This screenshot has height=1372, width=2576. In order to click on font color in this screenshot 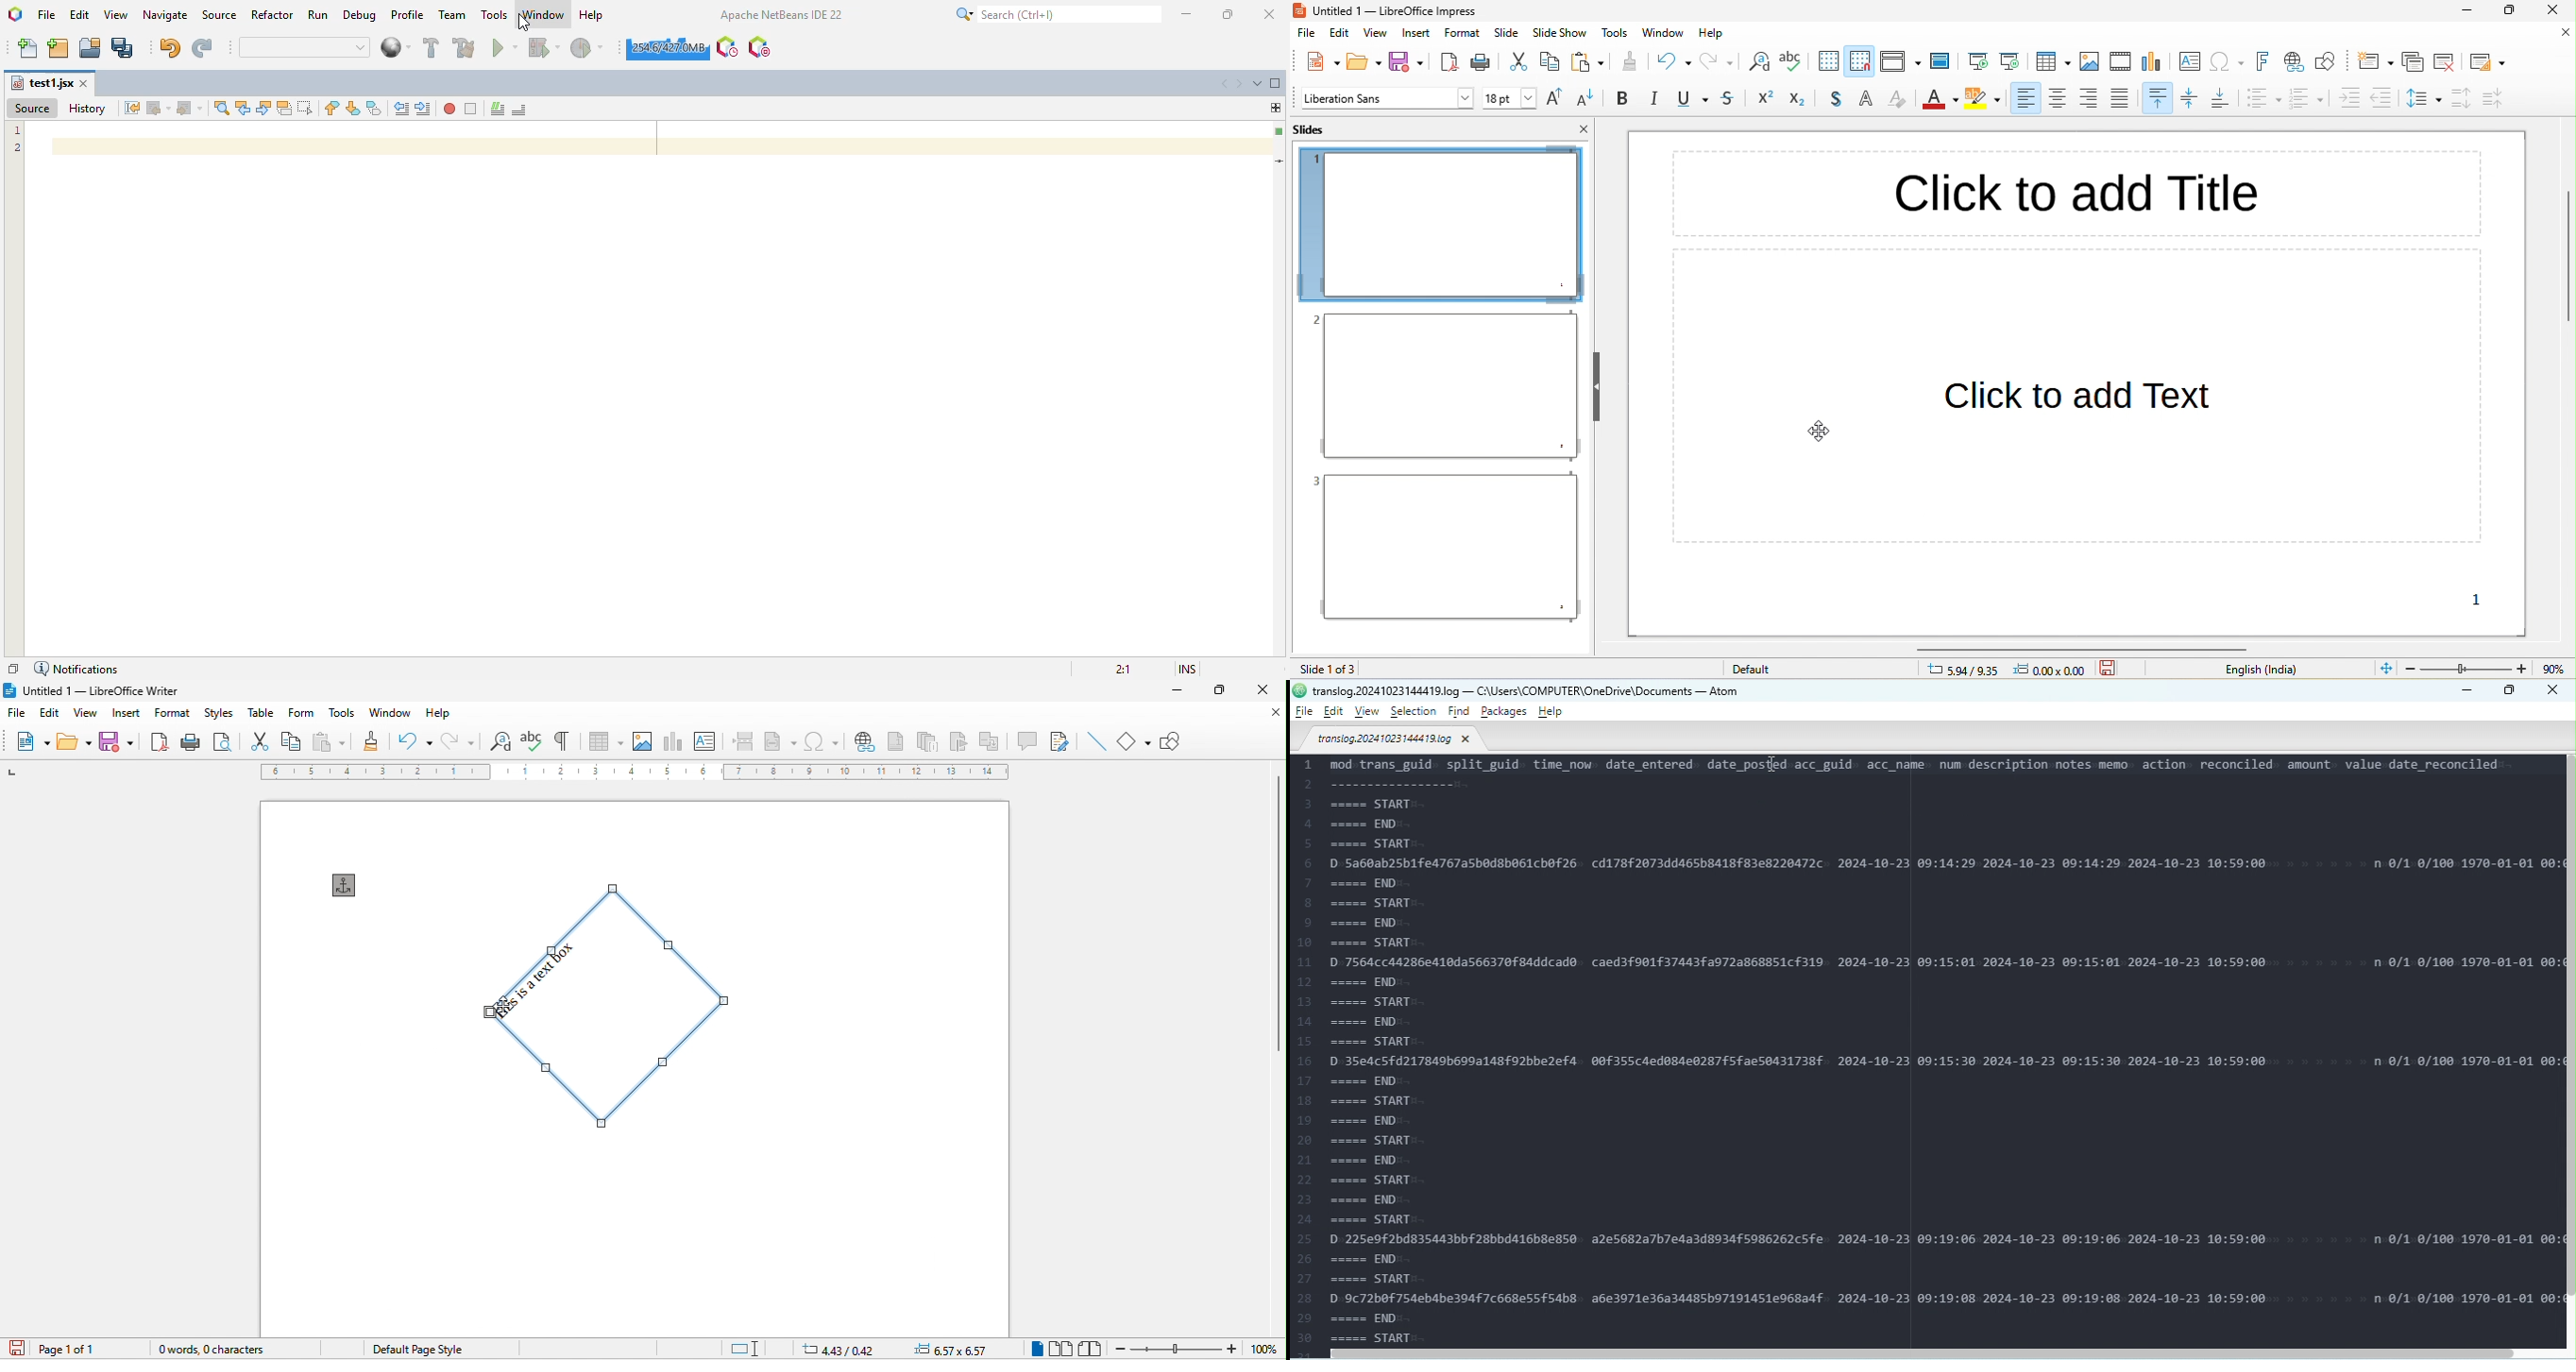, I will do `click(1939, 102)`.